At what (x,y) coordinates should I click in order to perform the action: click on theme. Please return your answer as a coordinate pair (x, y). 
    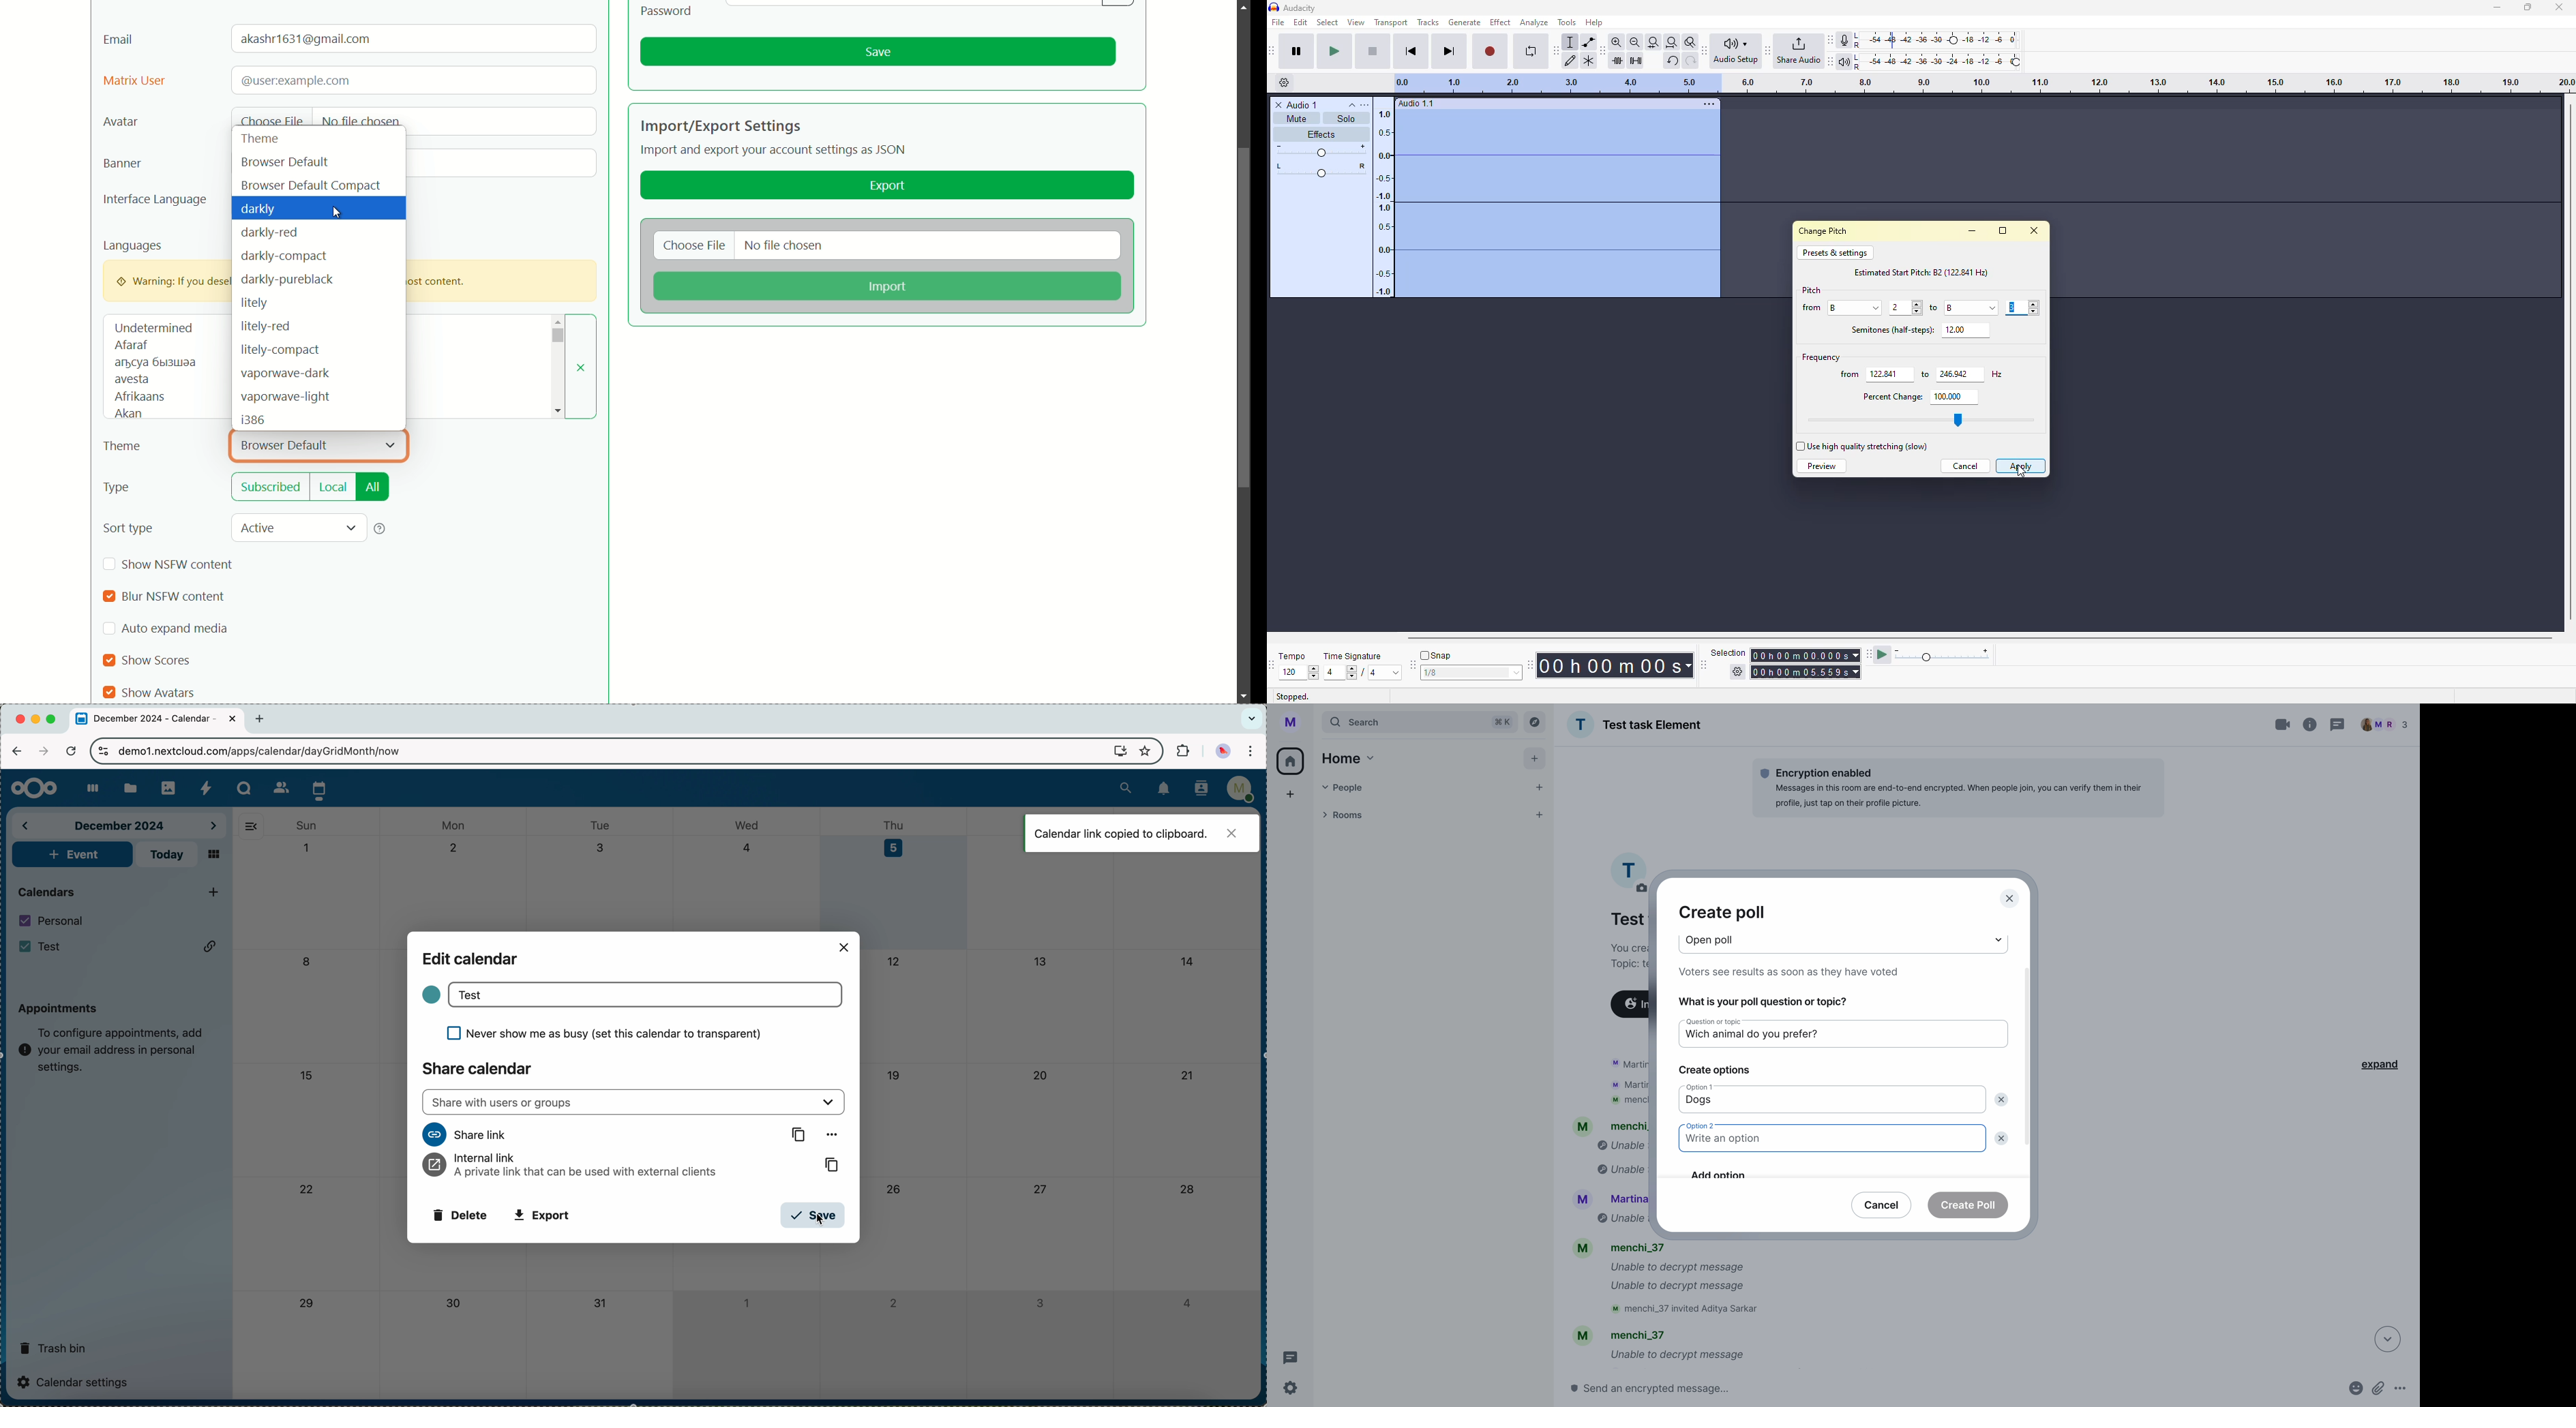
    Looking at the image, I should click on (122, 447).